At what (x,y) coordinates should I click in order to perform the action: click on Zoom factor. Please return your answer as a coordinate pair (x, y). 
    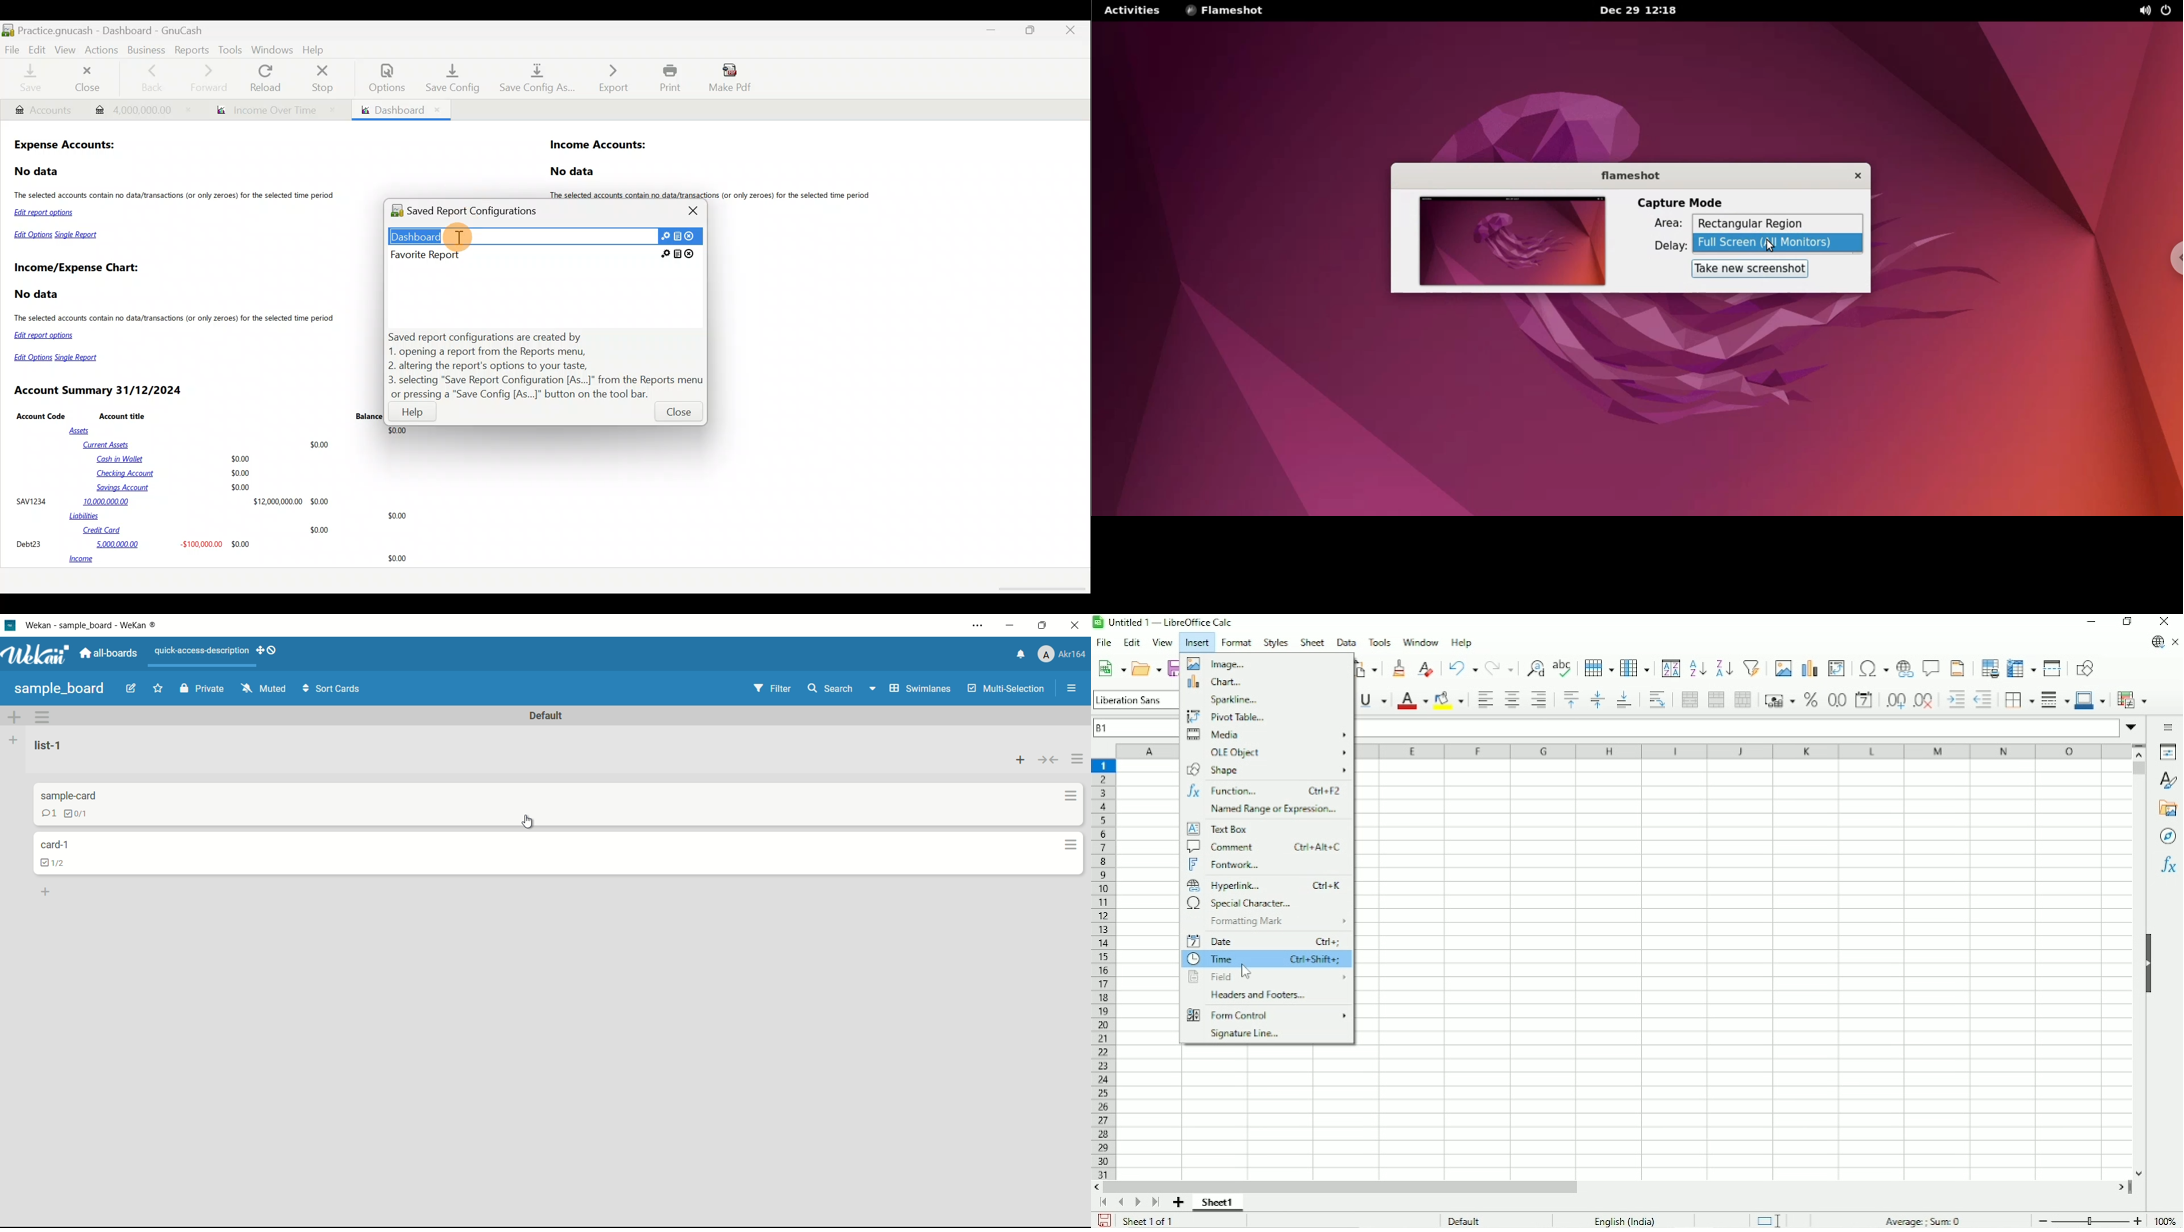
    Looking at the image, I should click on (2166, 1221).